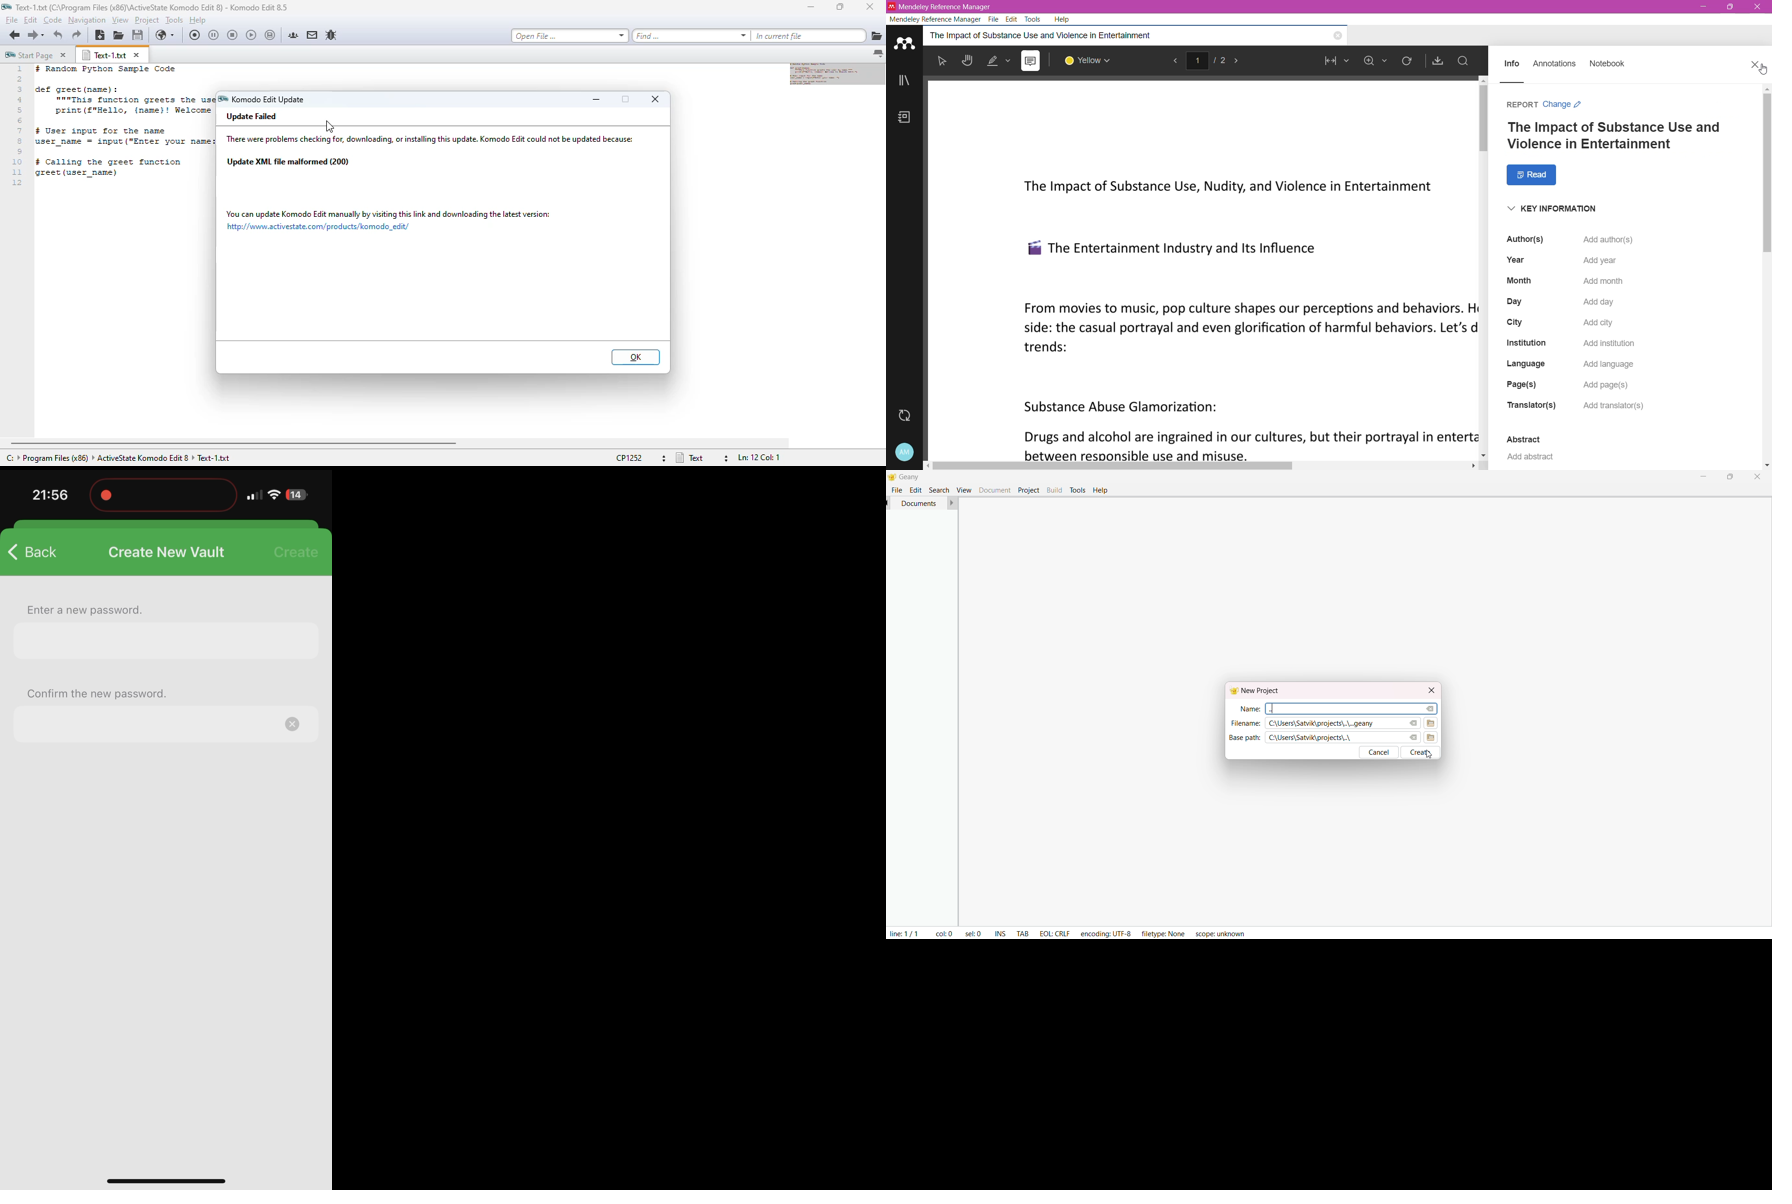 The width and height of the screenshot is (1792, 1204). Describe the element at coordinates (1064, 19) in the screenshot. I see `Help` at that location.